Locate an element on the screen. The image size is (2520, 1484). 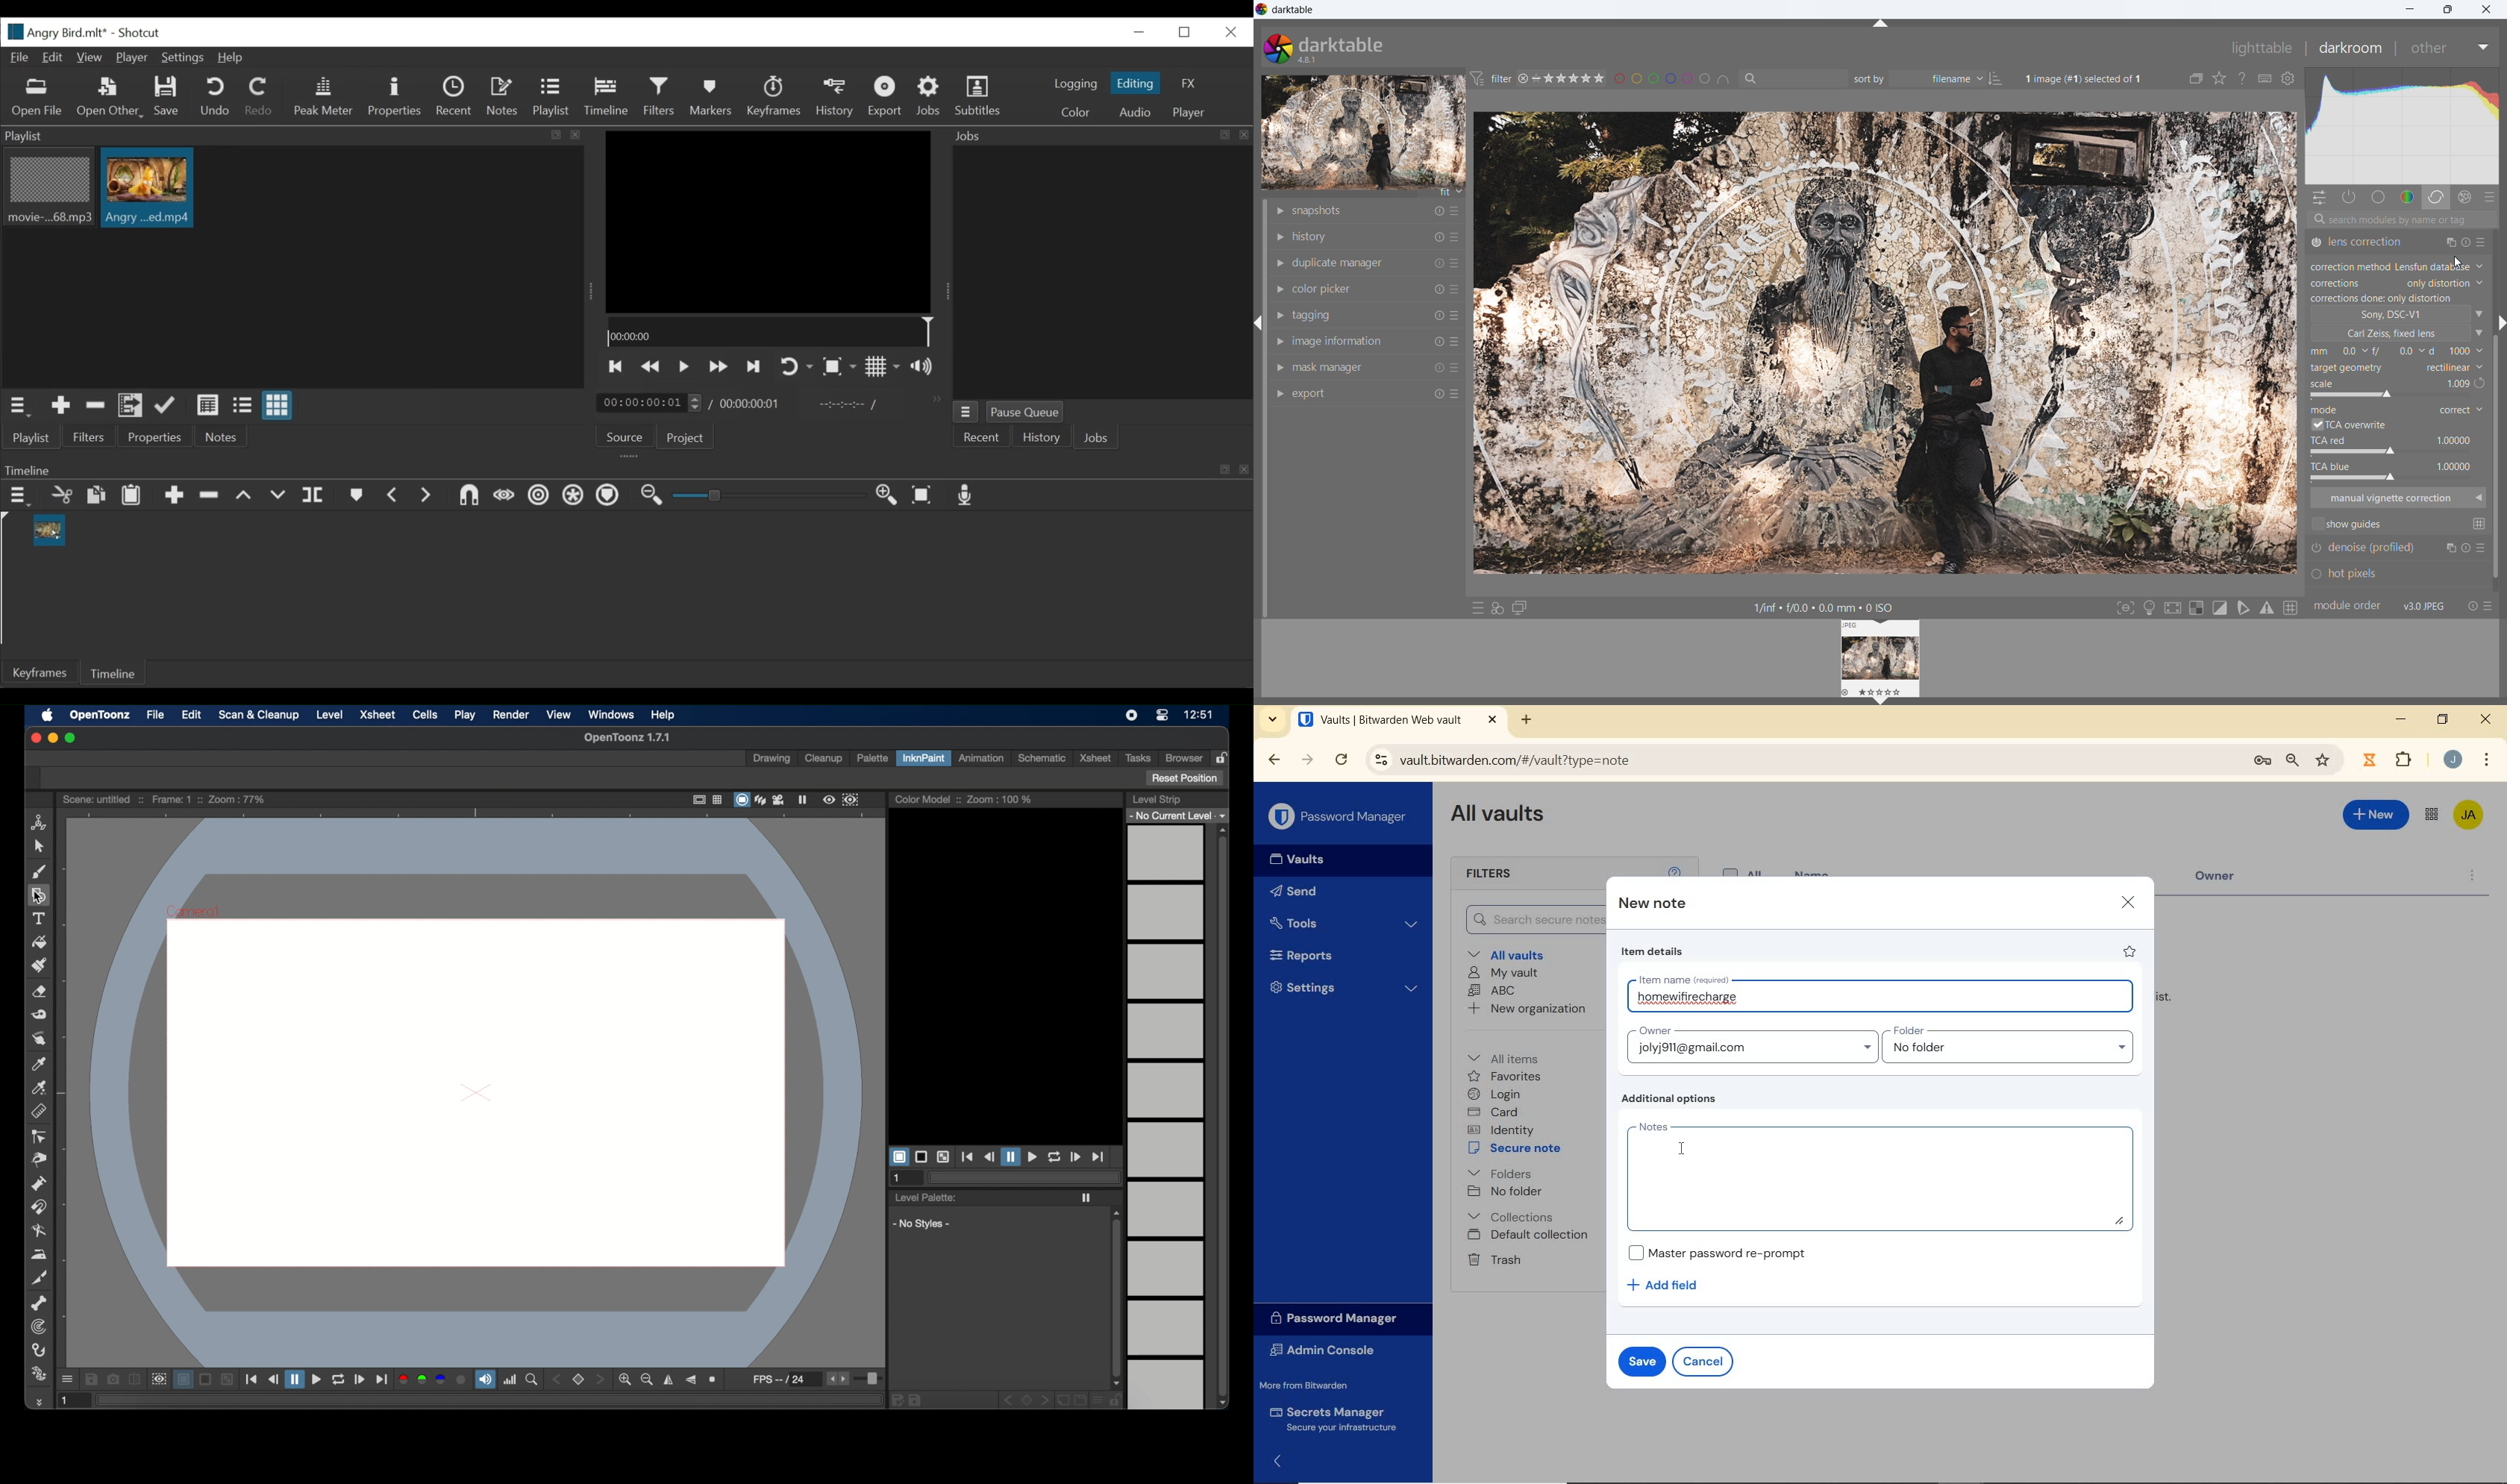
tca overwrite is located at coordinates (2348, 424).